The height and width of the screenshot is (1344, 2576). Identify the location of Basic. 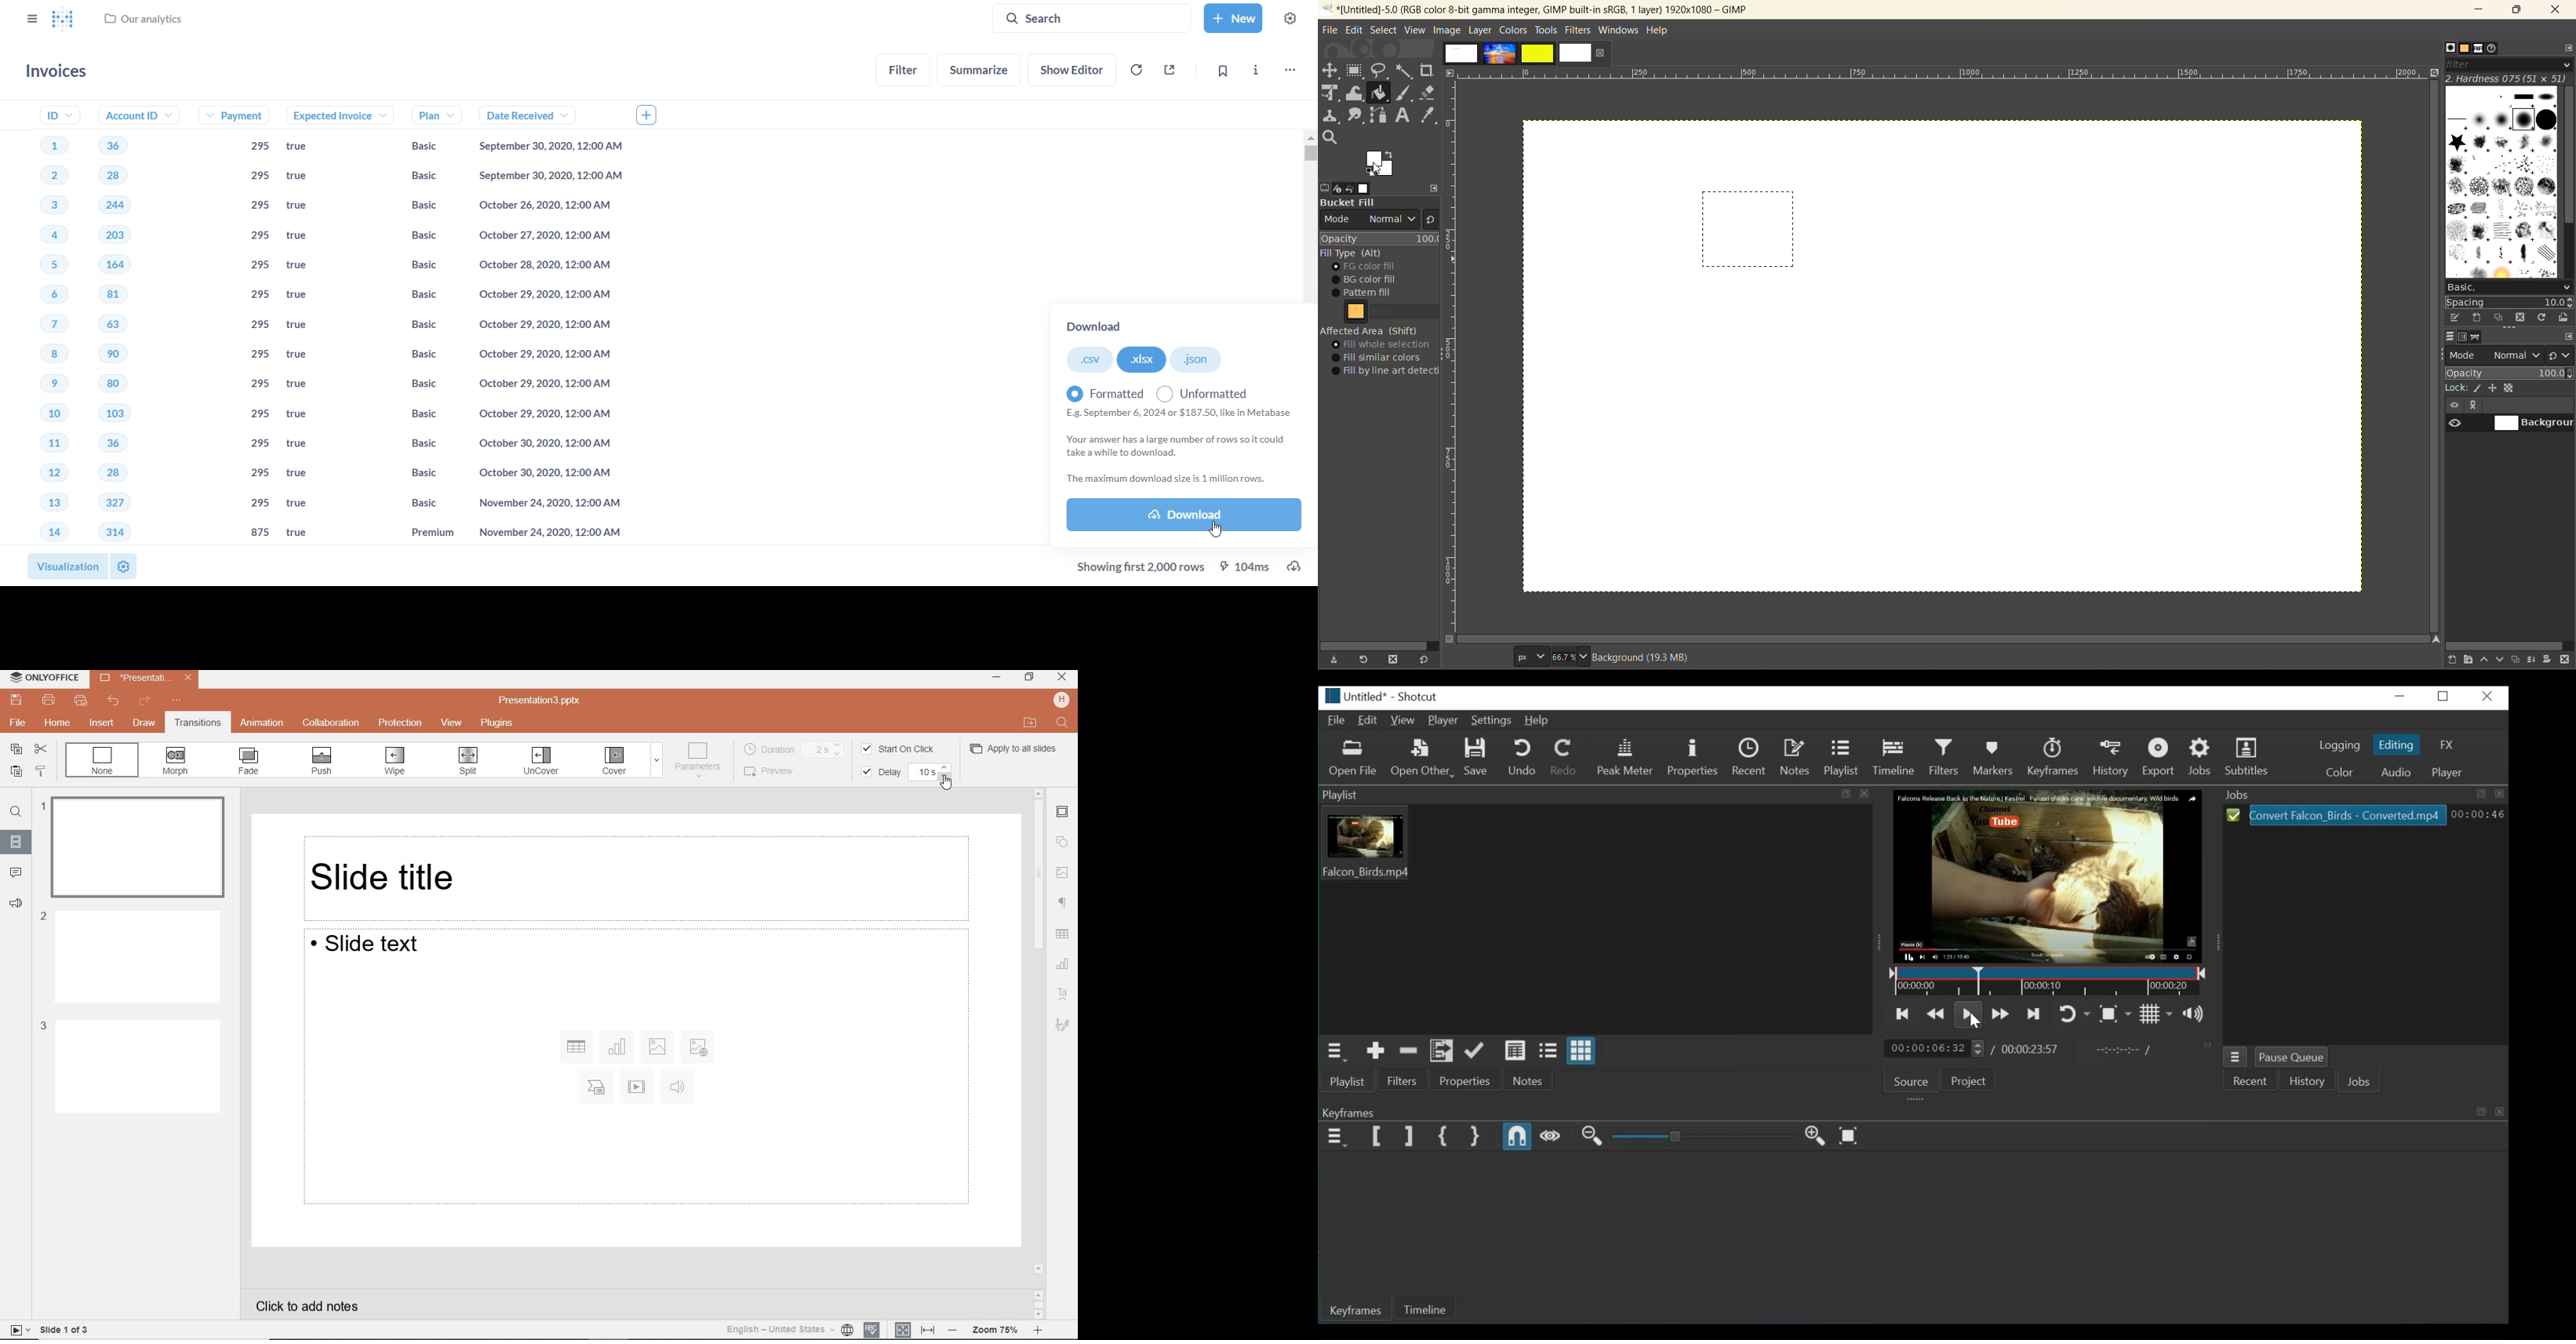
(418, 175).